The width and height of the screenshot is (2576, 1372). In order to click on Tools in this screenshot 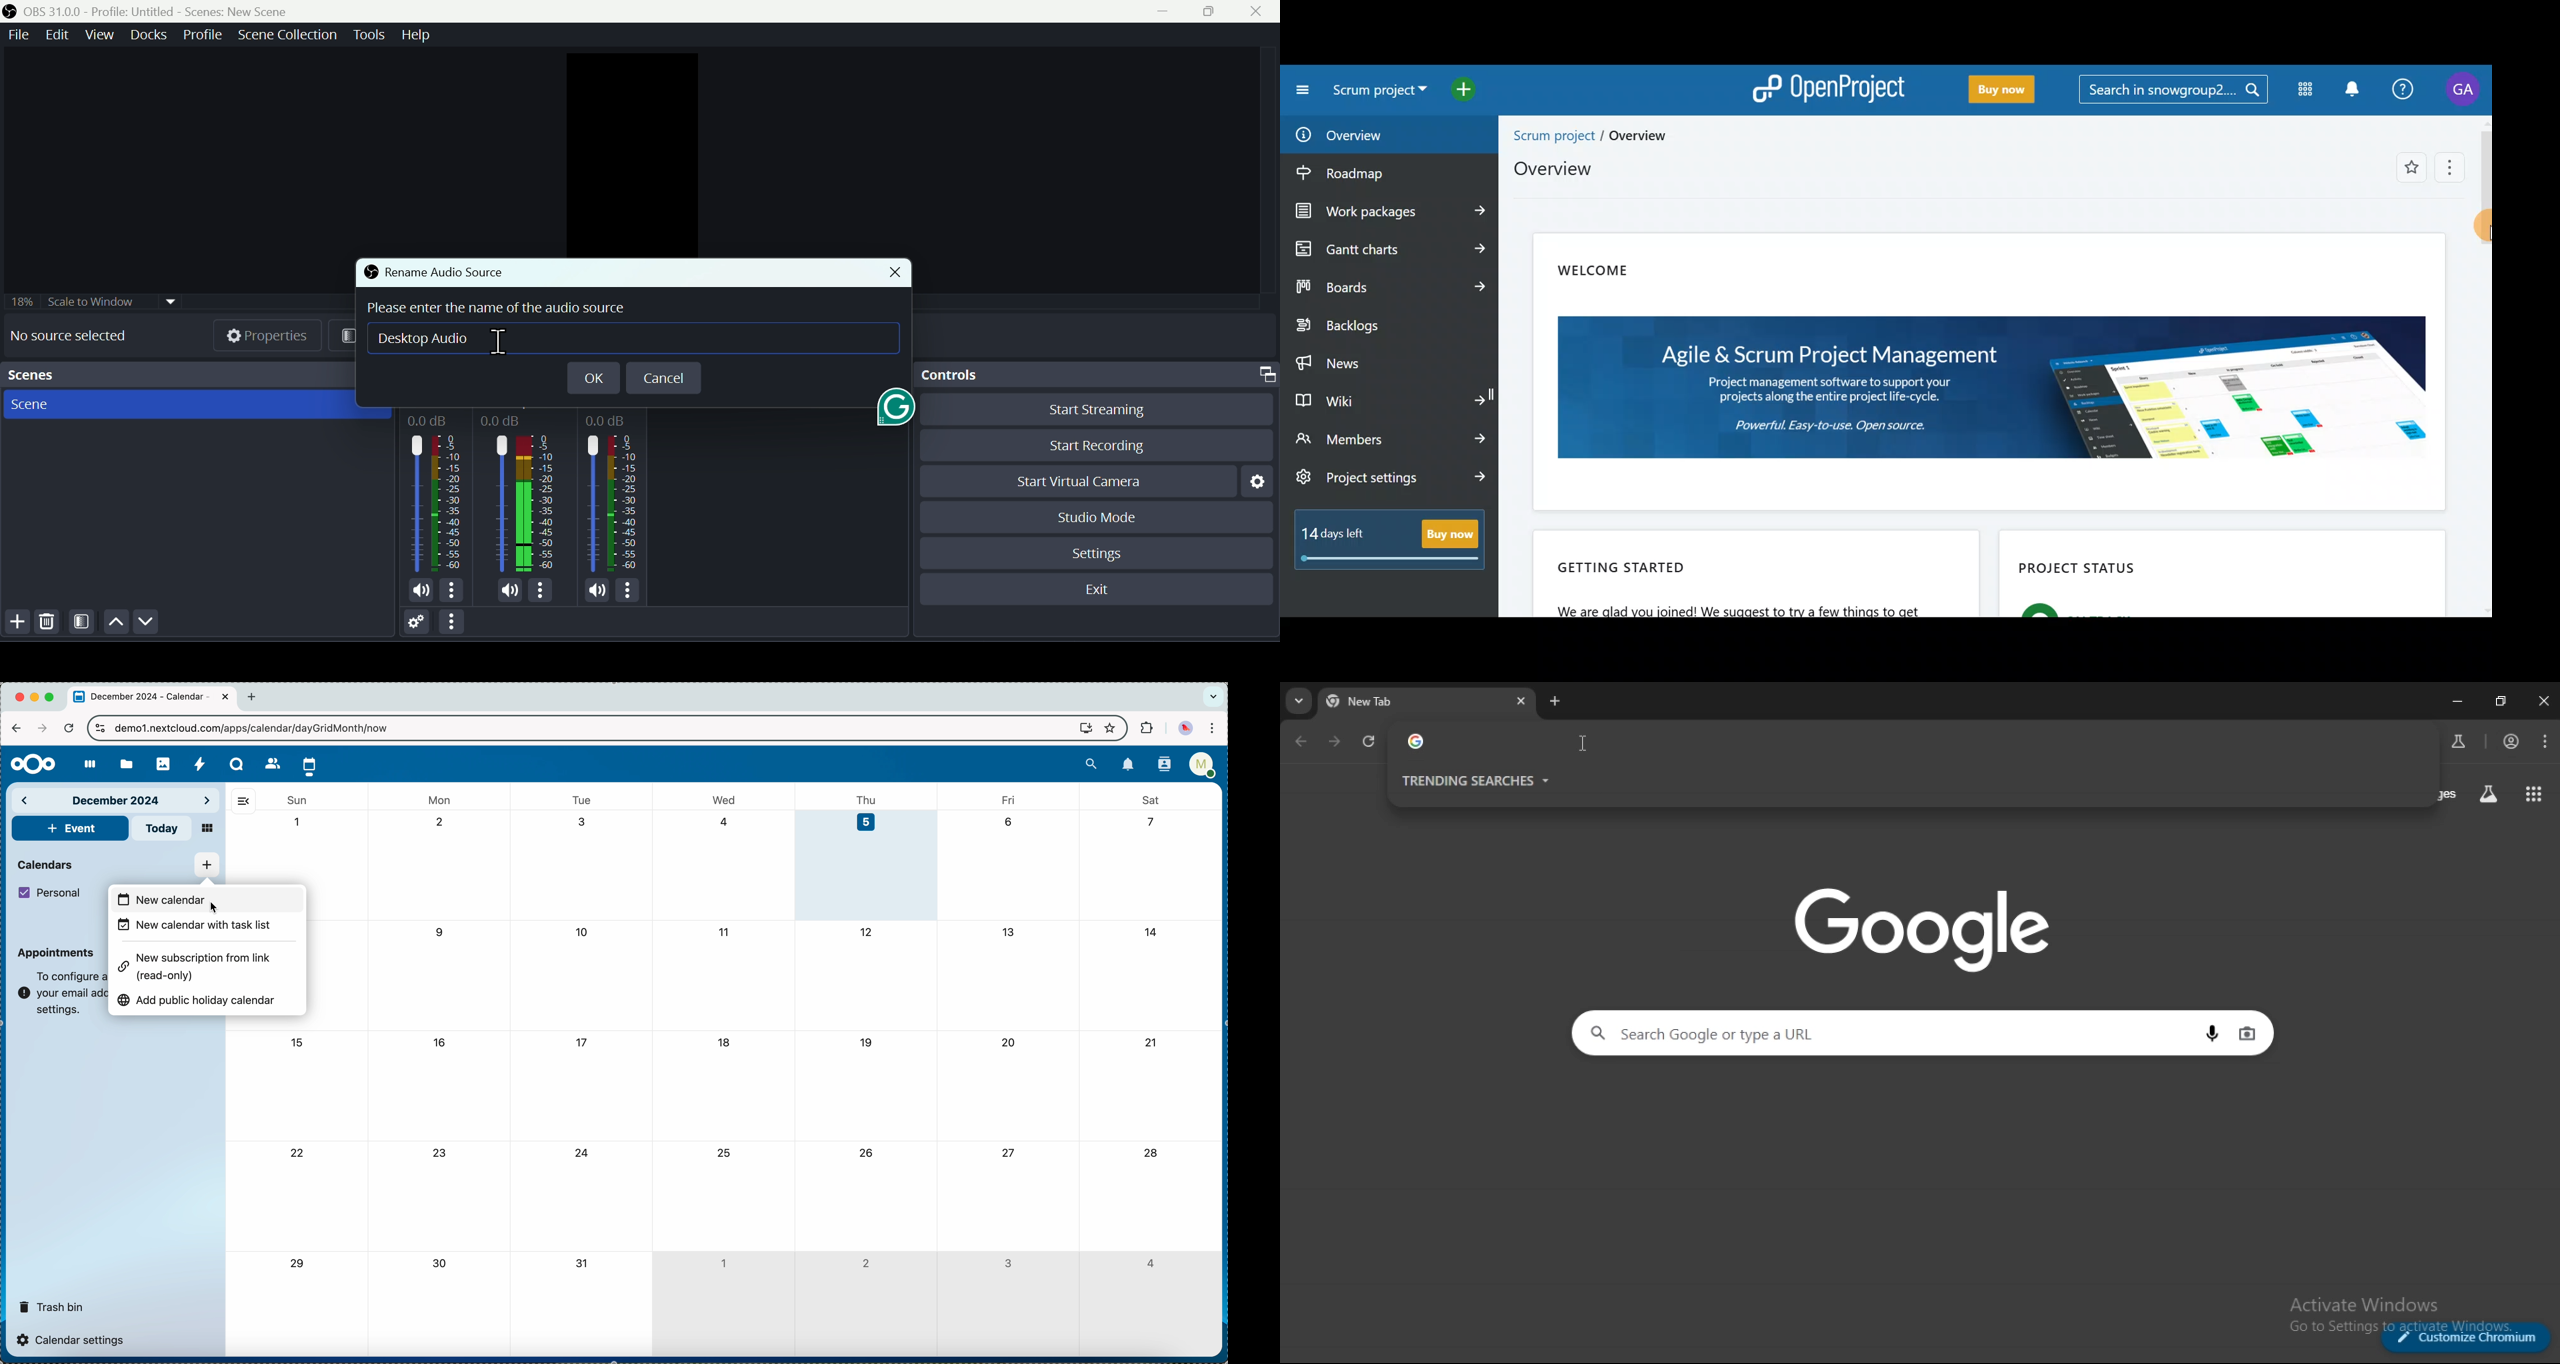, I will do `click(369, 37)`.